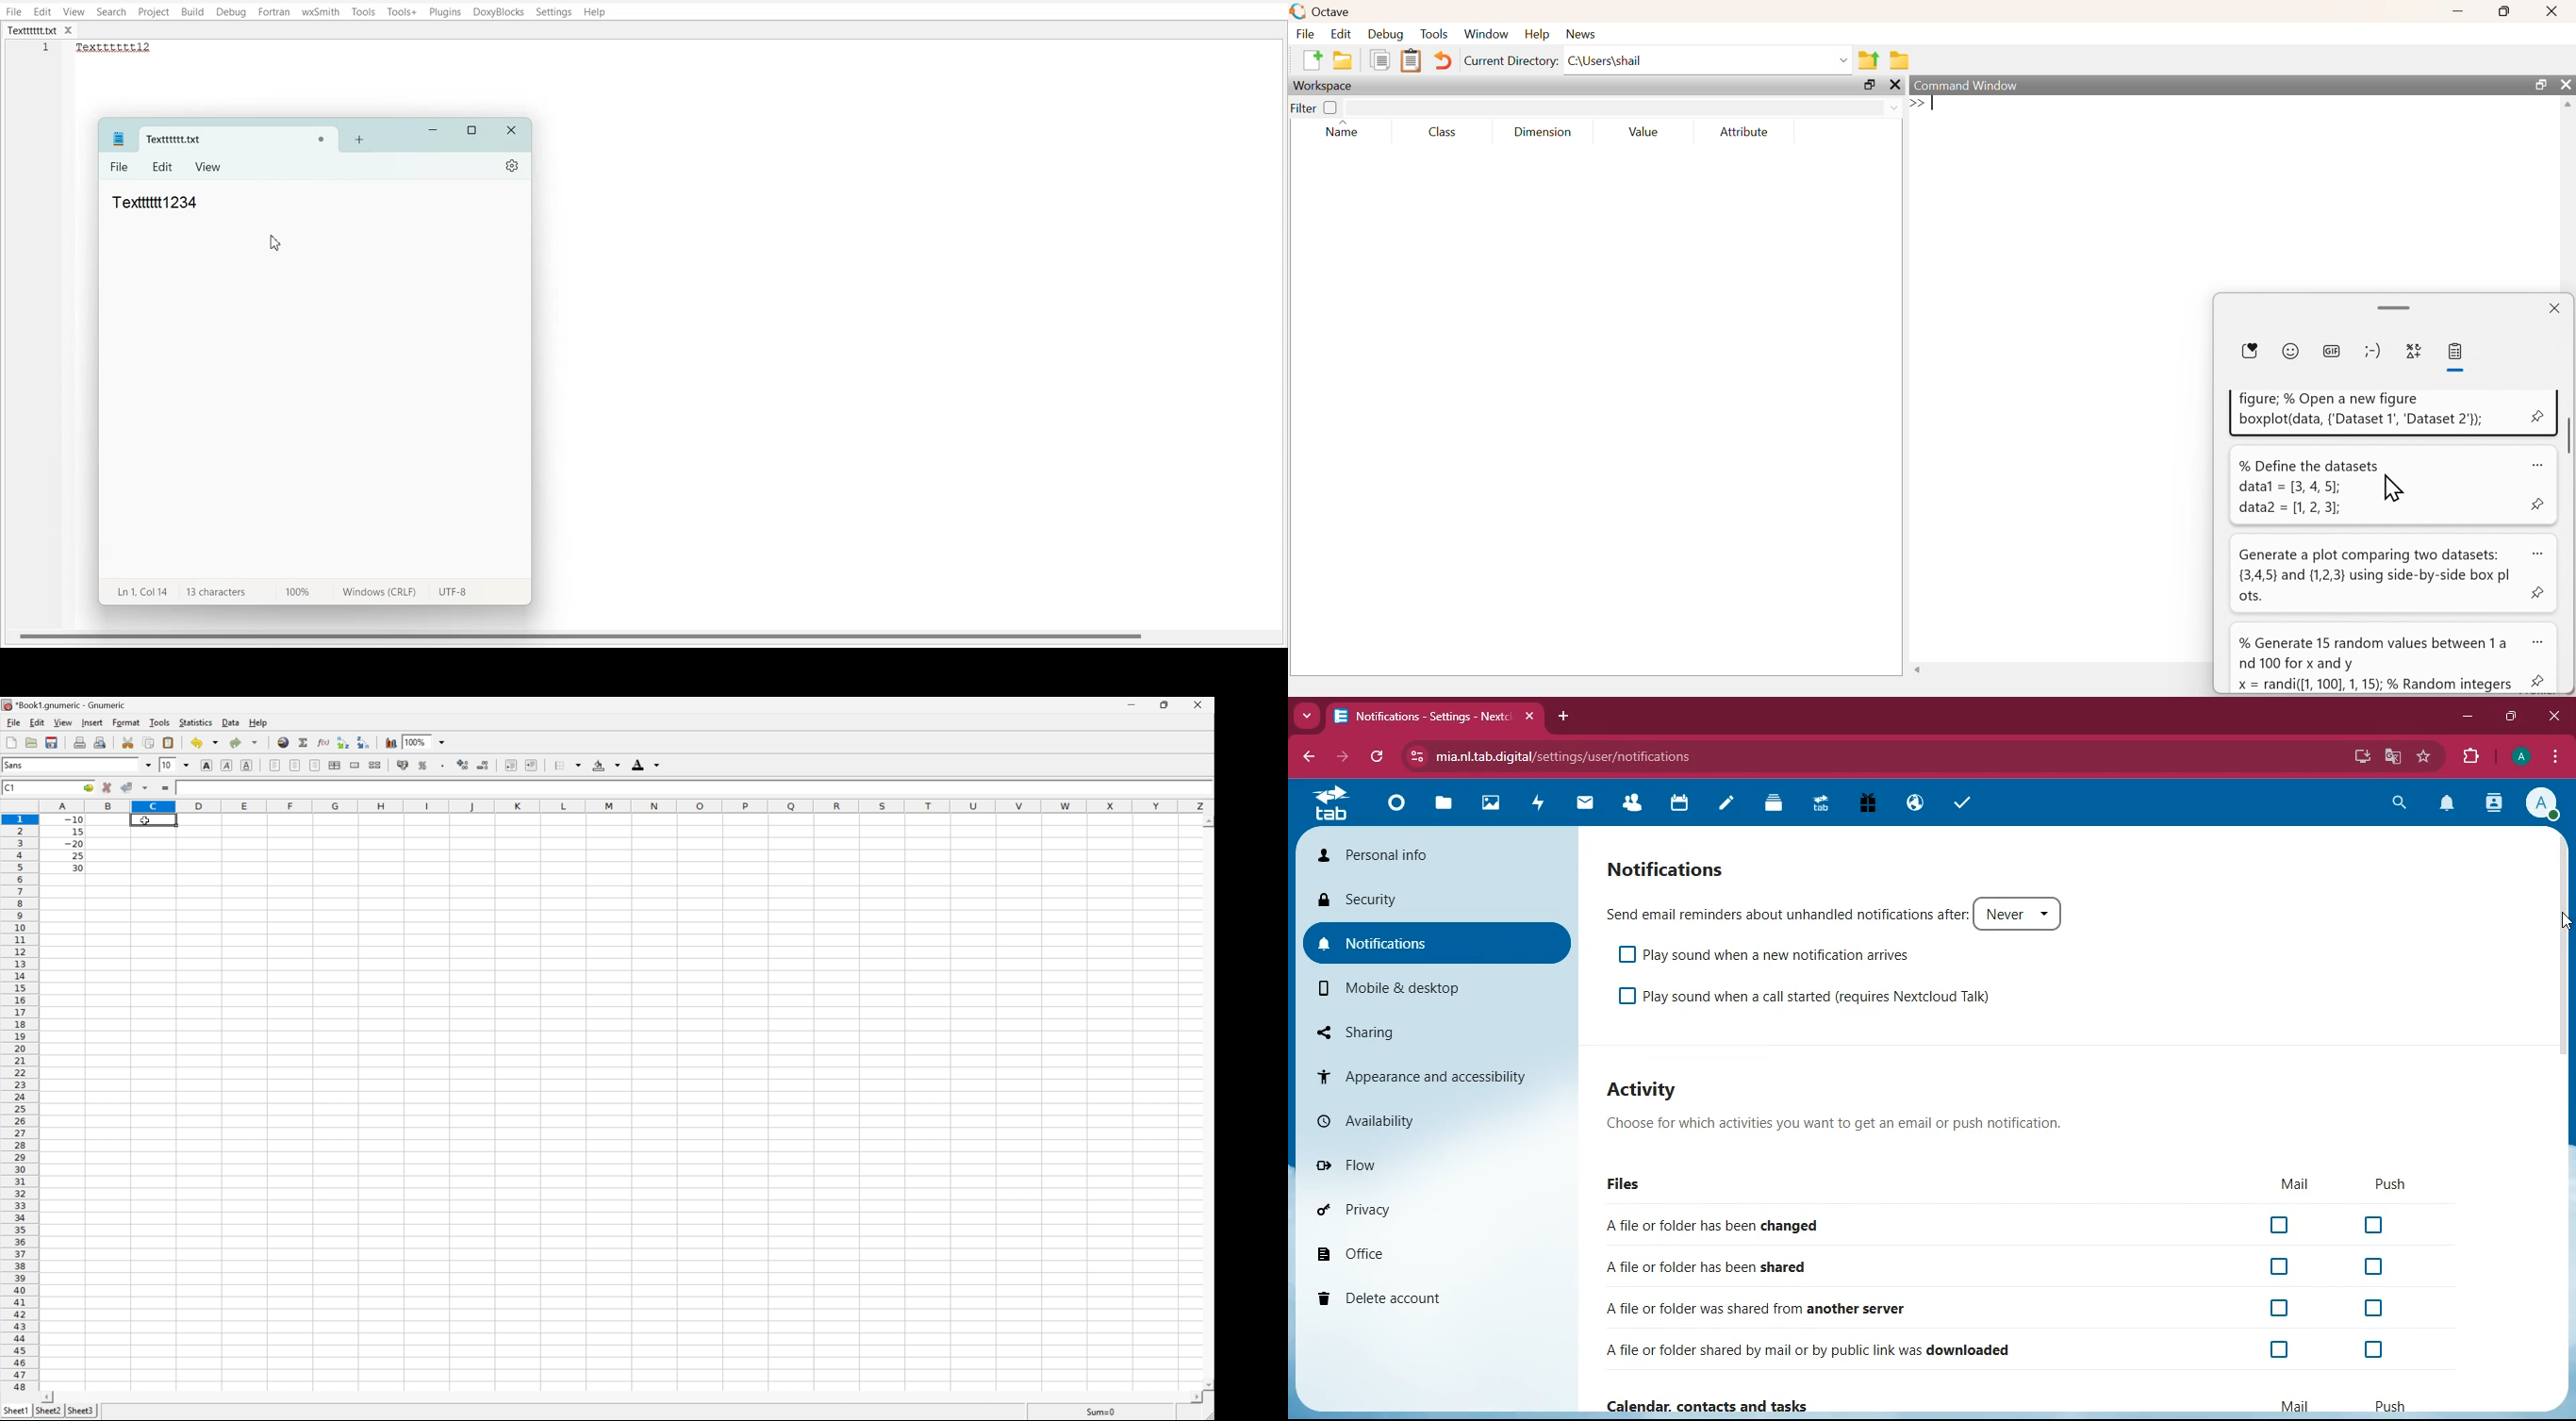 This screenshot has height=1428, width=2576. What do you see at coordinates (1648, 131) in the screenshot?
I see `Value` at bounding box center [1648, 131].